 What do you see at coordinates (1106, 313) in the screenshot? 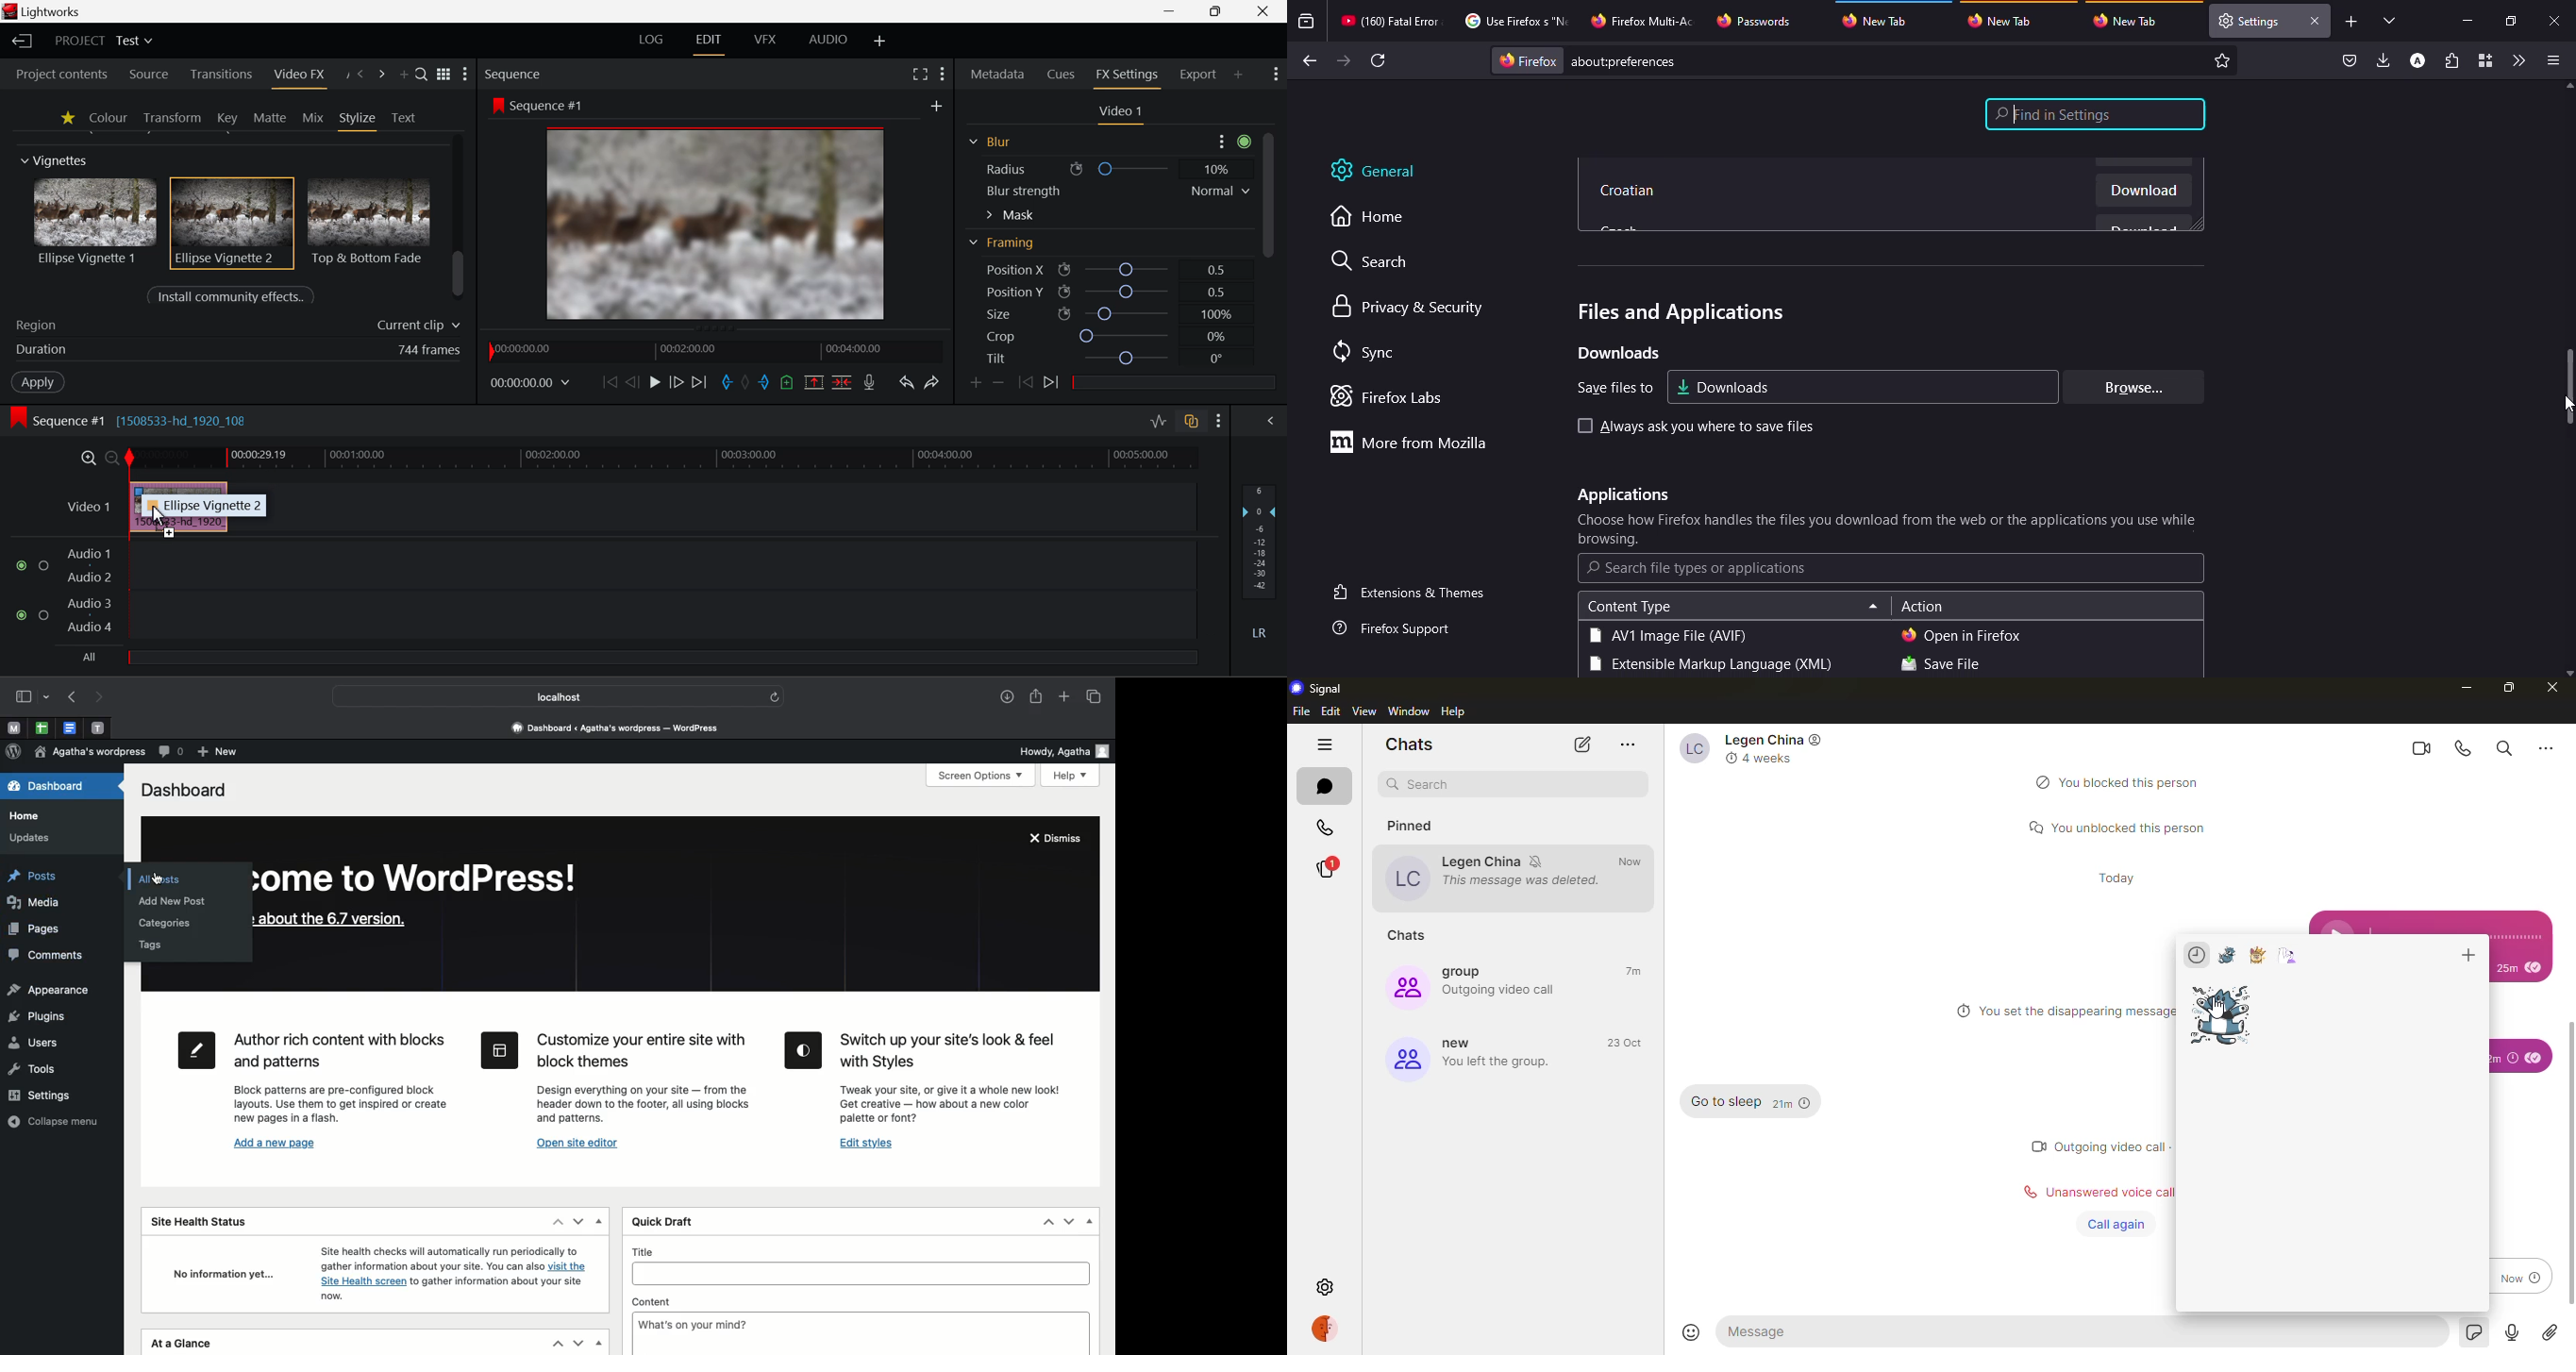
I see `Size` at bounding box center [1106, 313].